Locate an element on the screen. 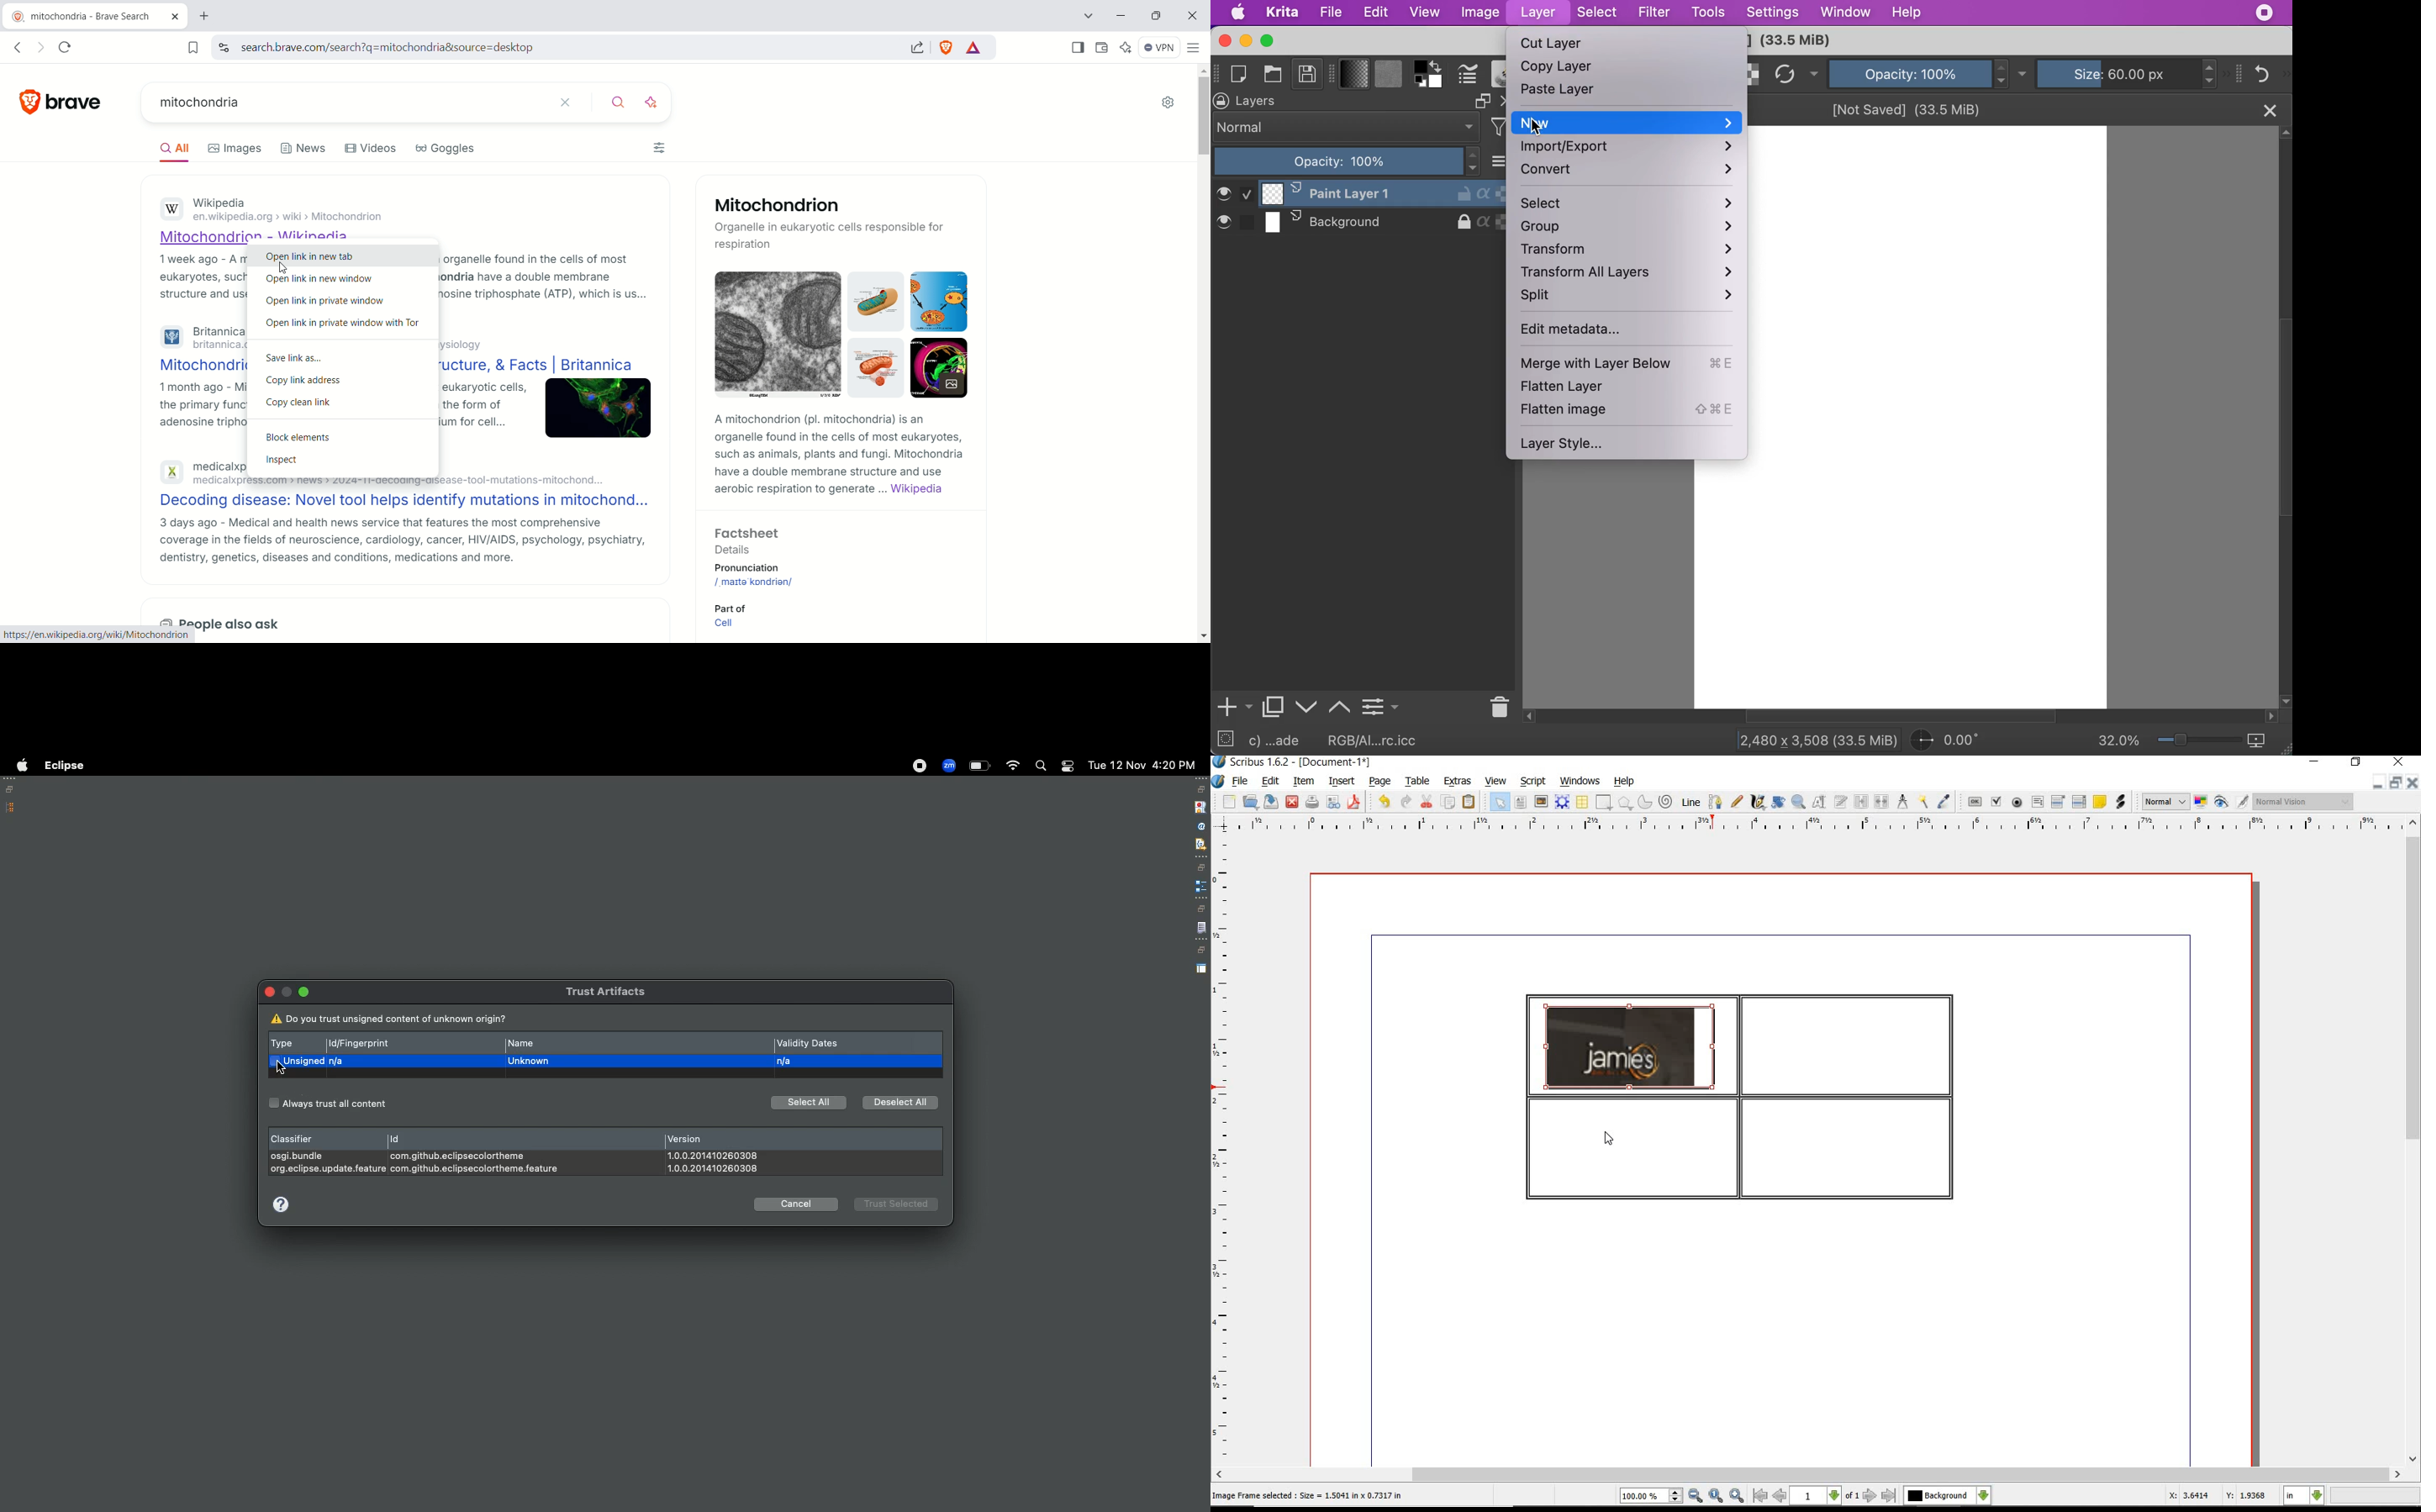 The image size is (2436, 1512). move layer or mask down is located at coordinates (1307, 708).